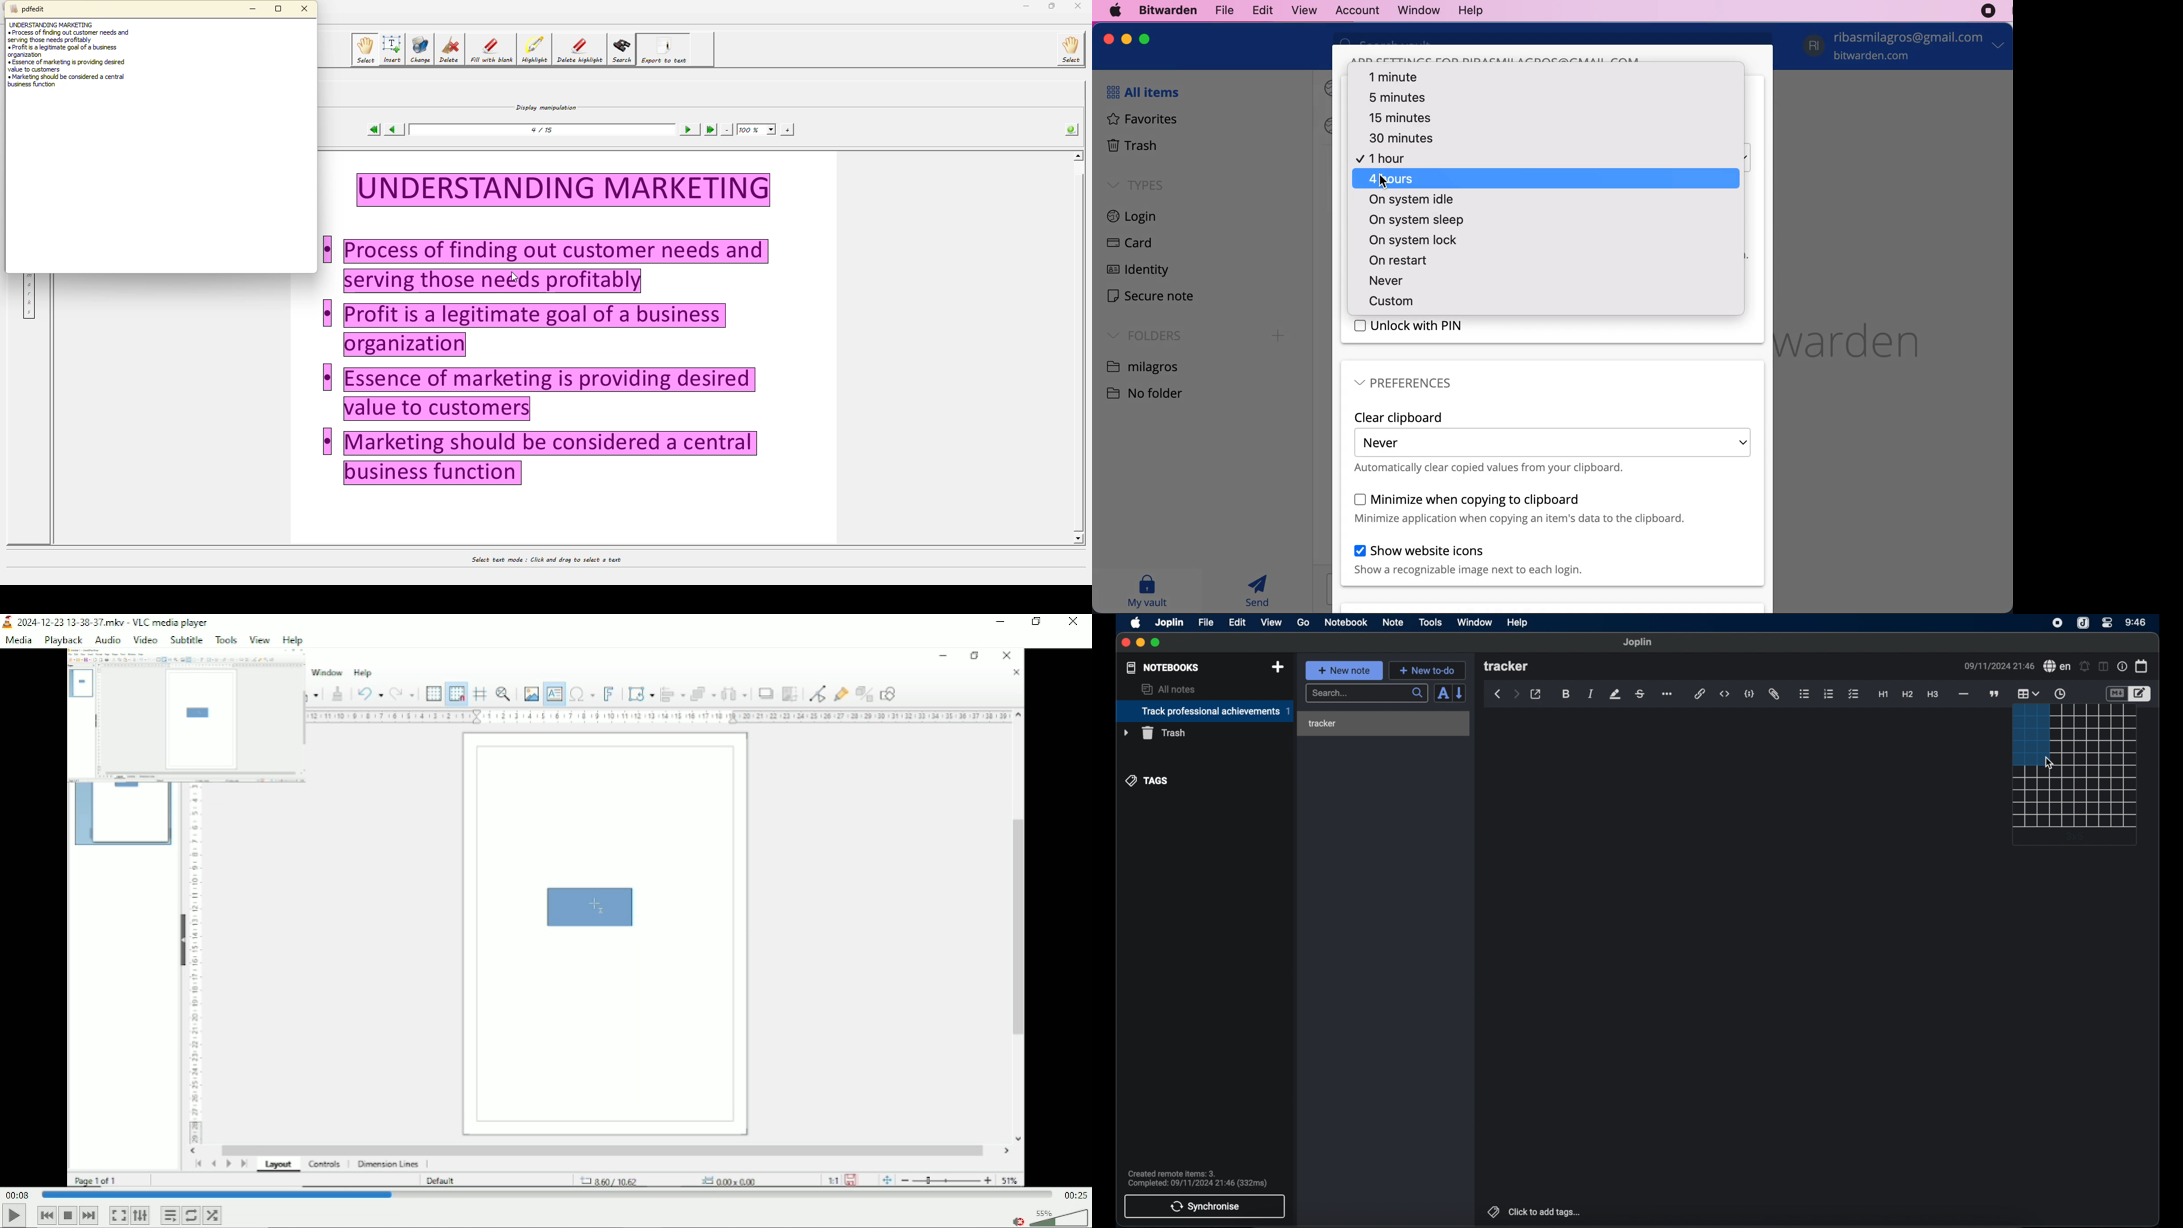 The height and width of the screenshot is (1232, 2184). What do you see at coordinates (1260, 10) in the screenshot?
I see `edit` at bounding box center [1260, 10].